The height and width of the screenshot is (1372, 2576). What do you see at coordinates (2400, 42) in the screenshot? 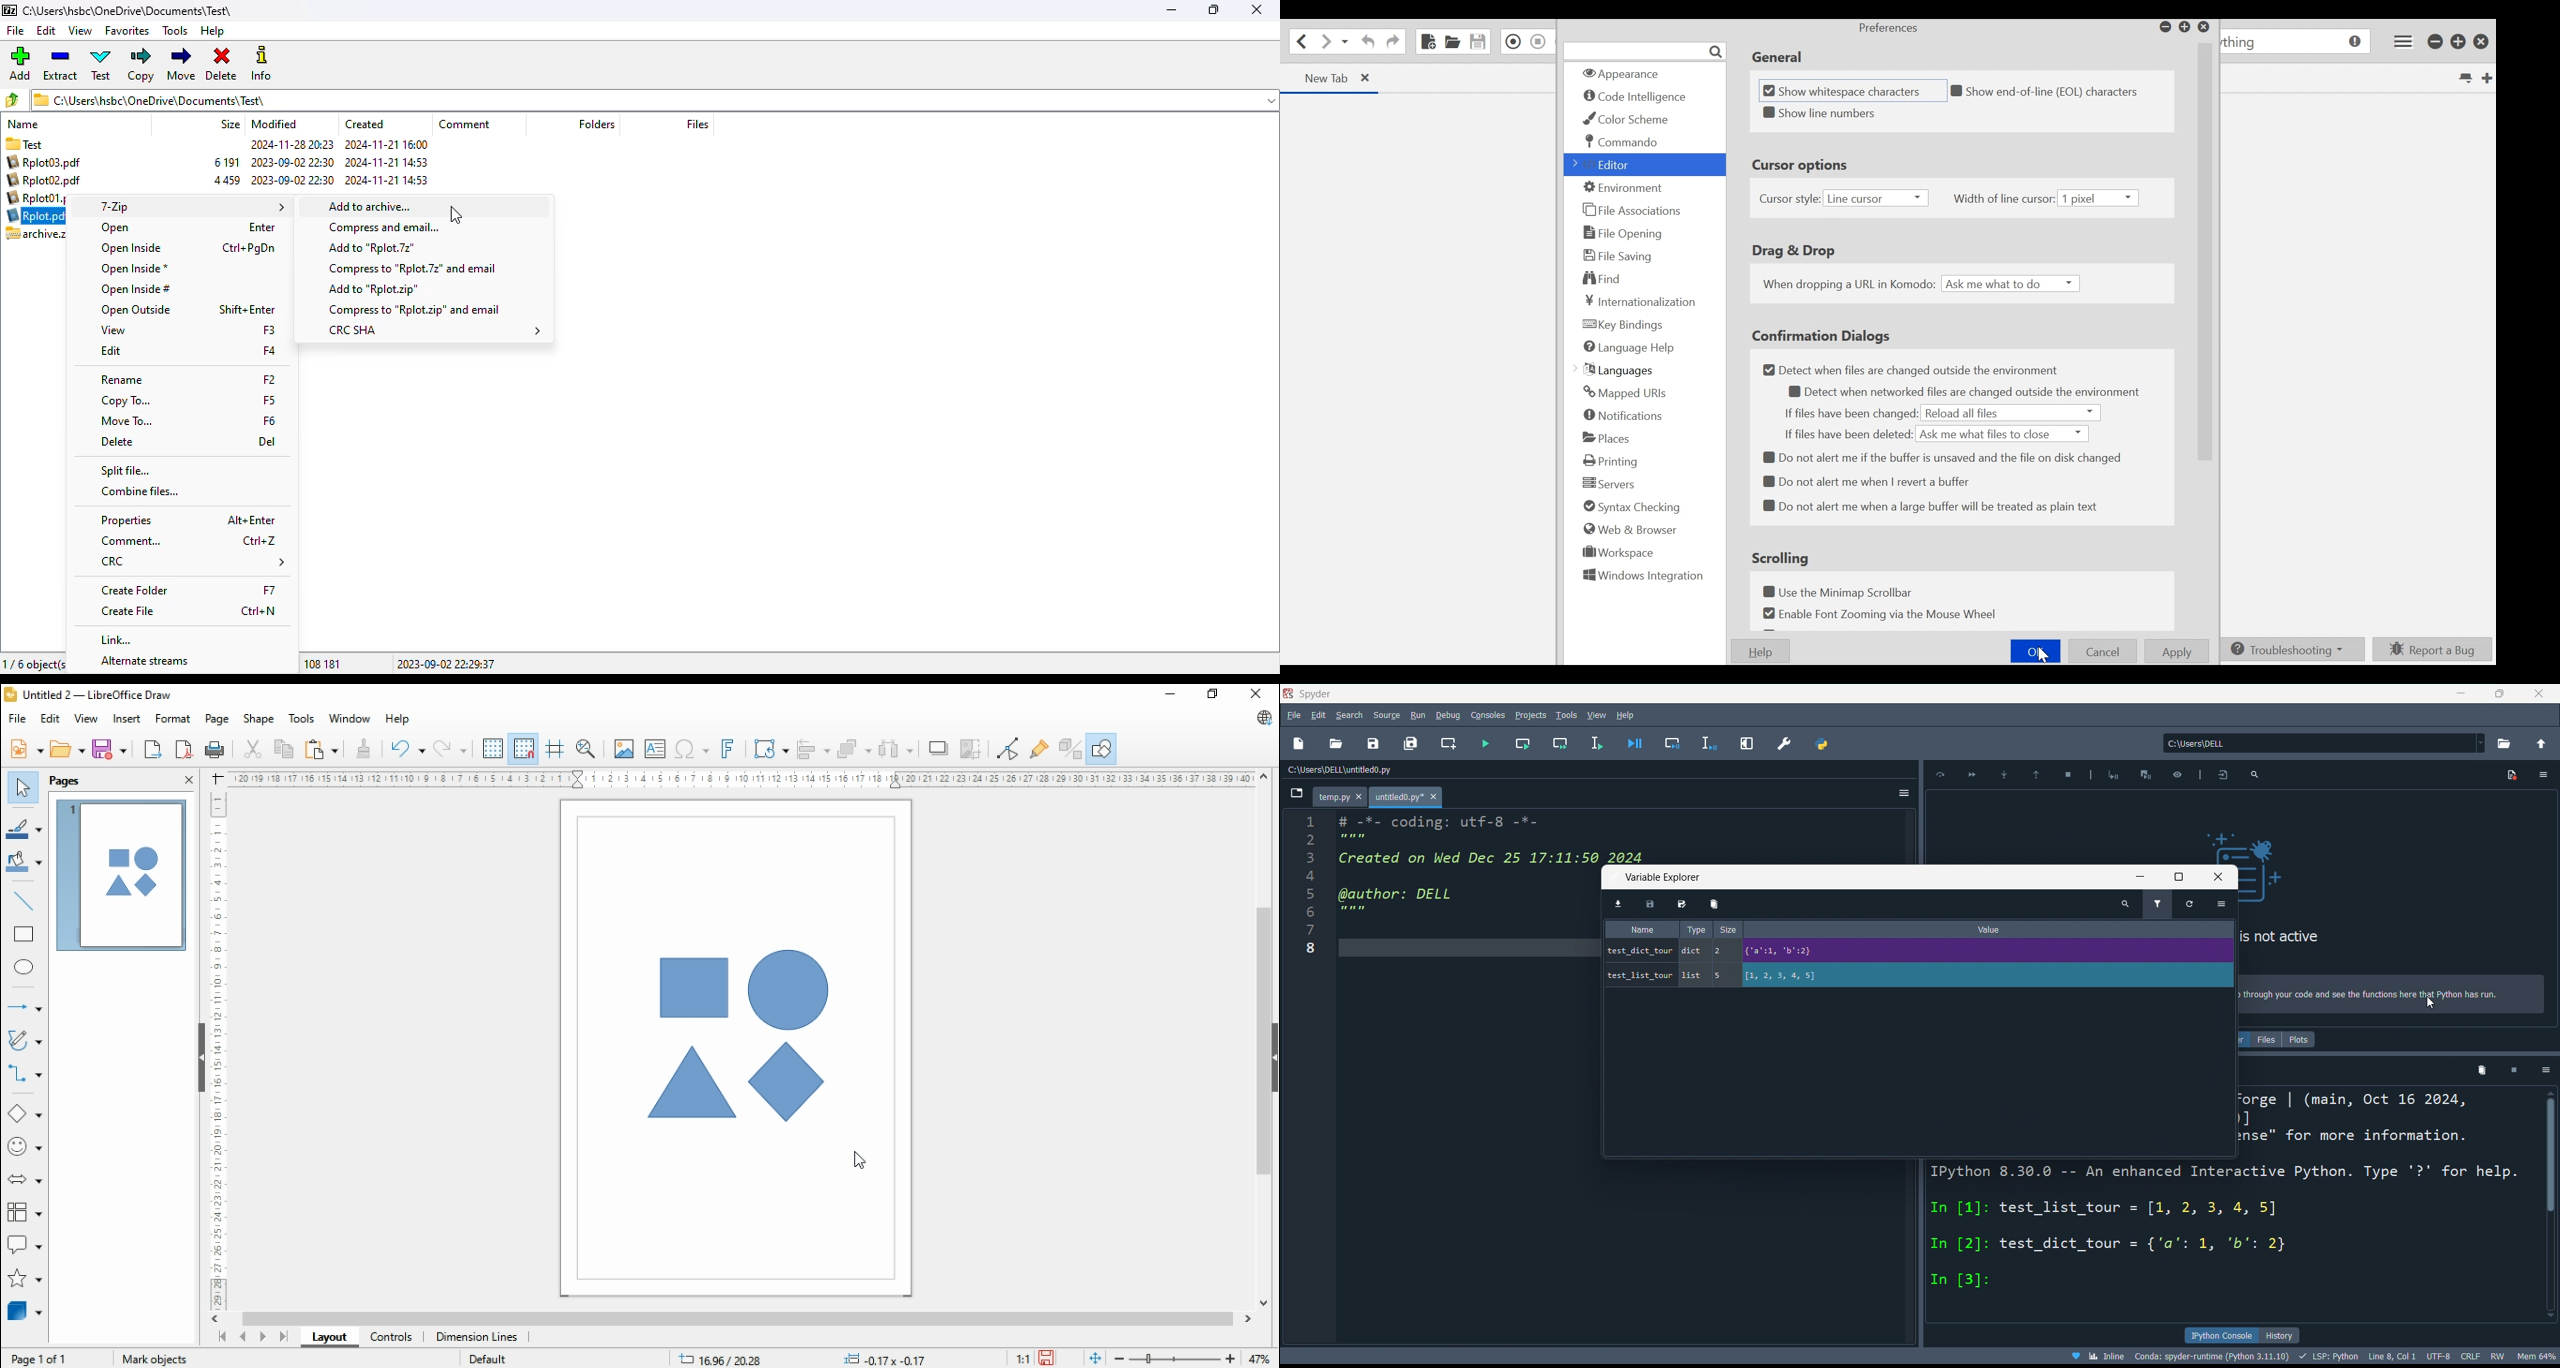
I see `Application menu` at bounding box center [2400, 42].